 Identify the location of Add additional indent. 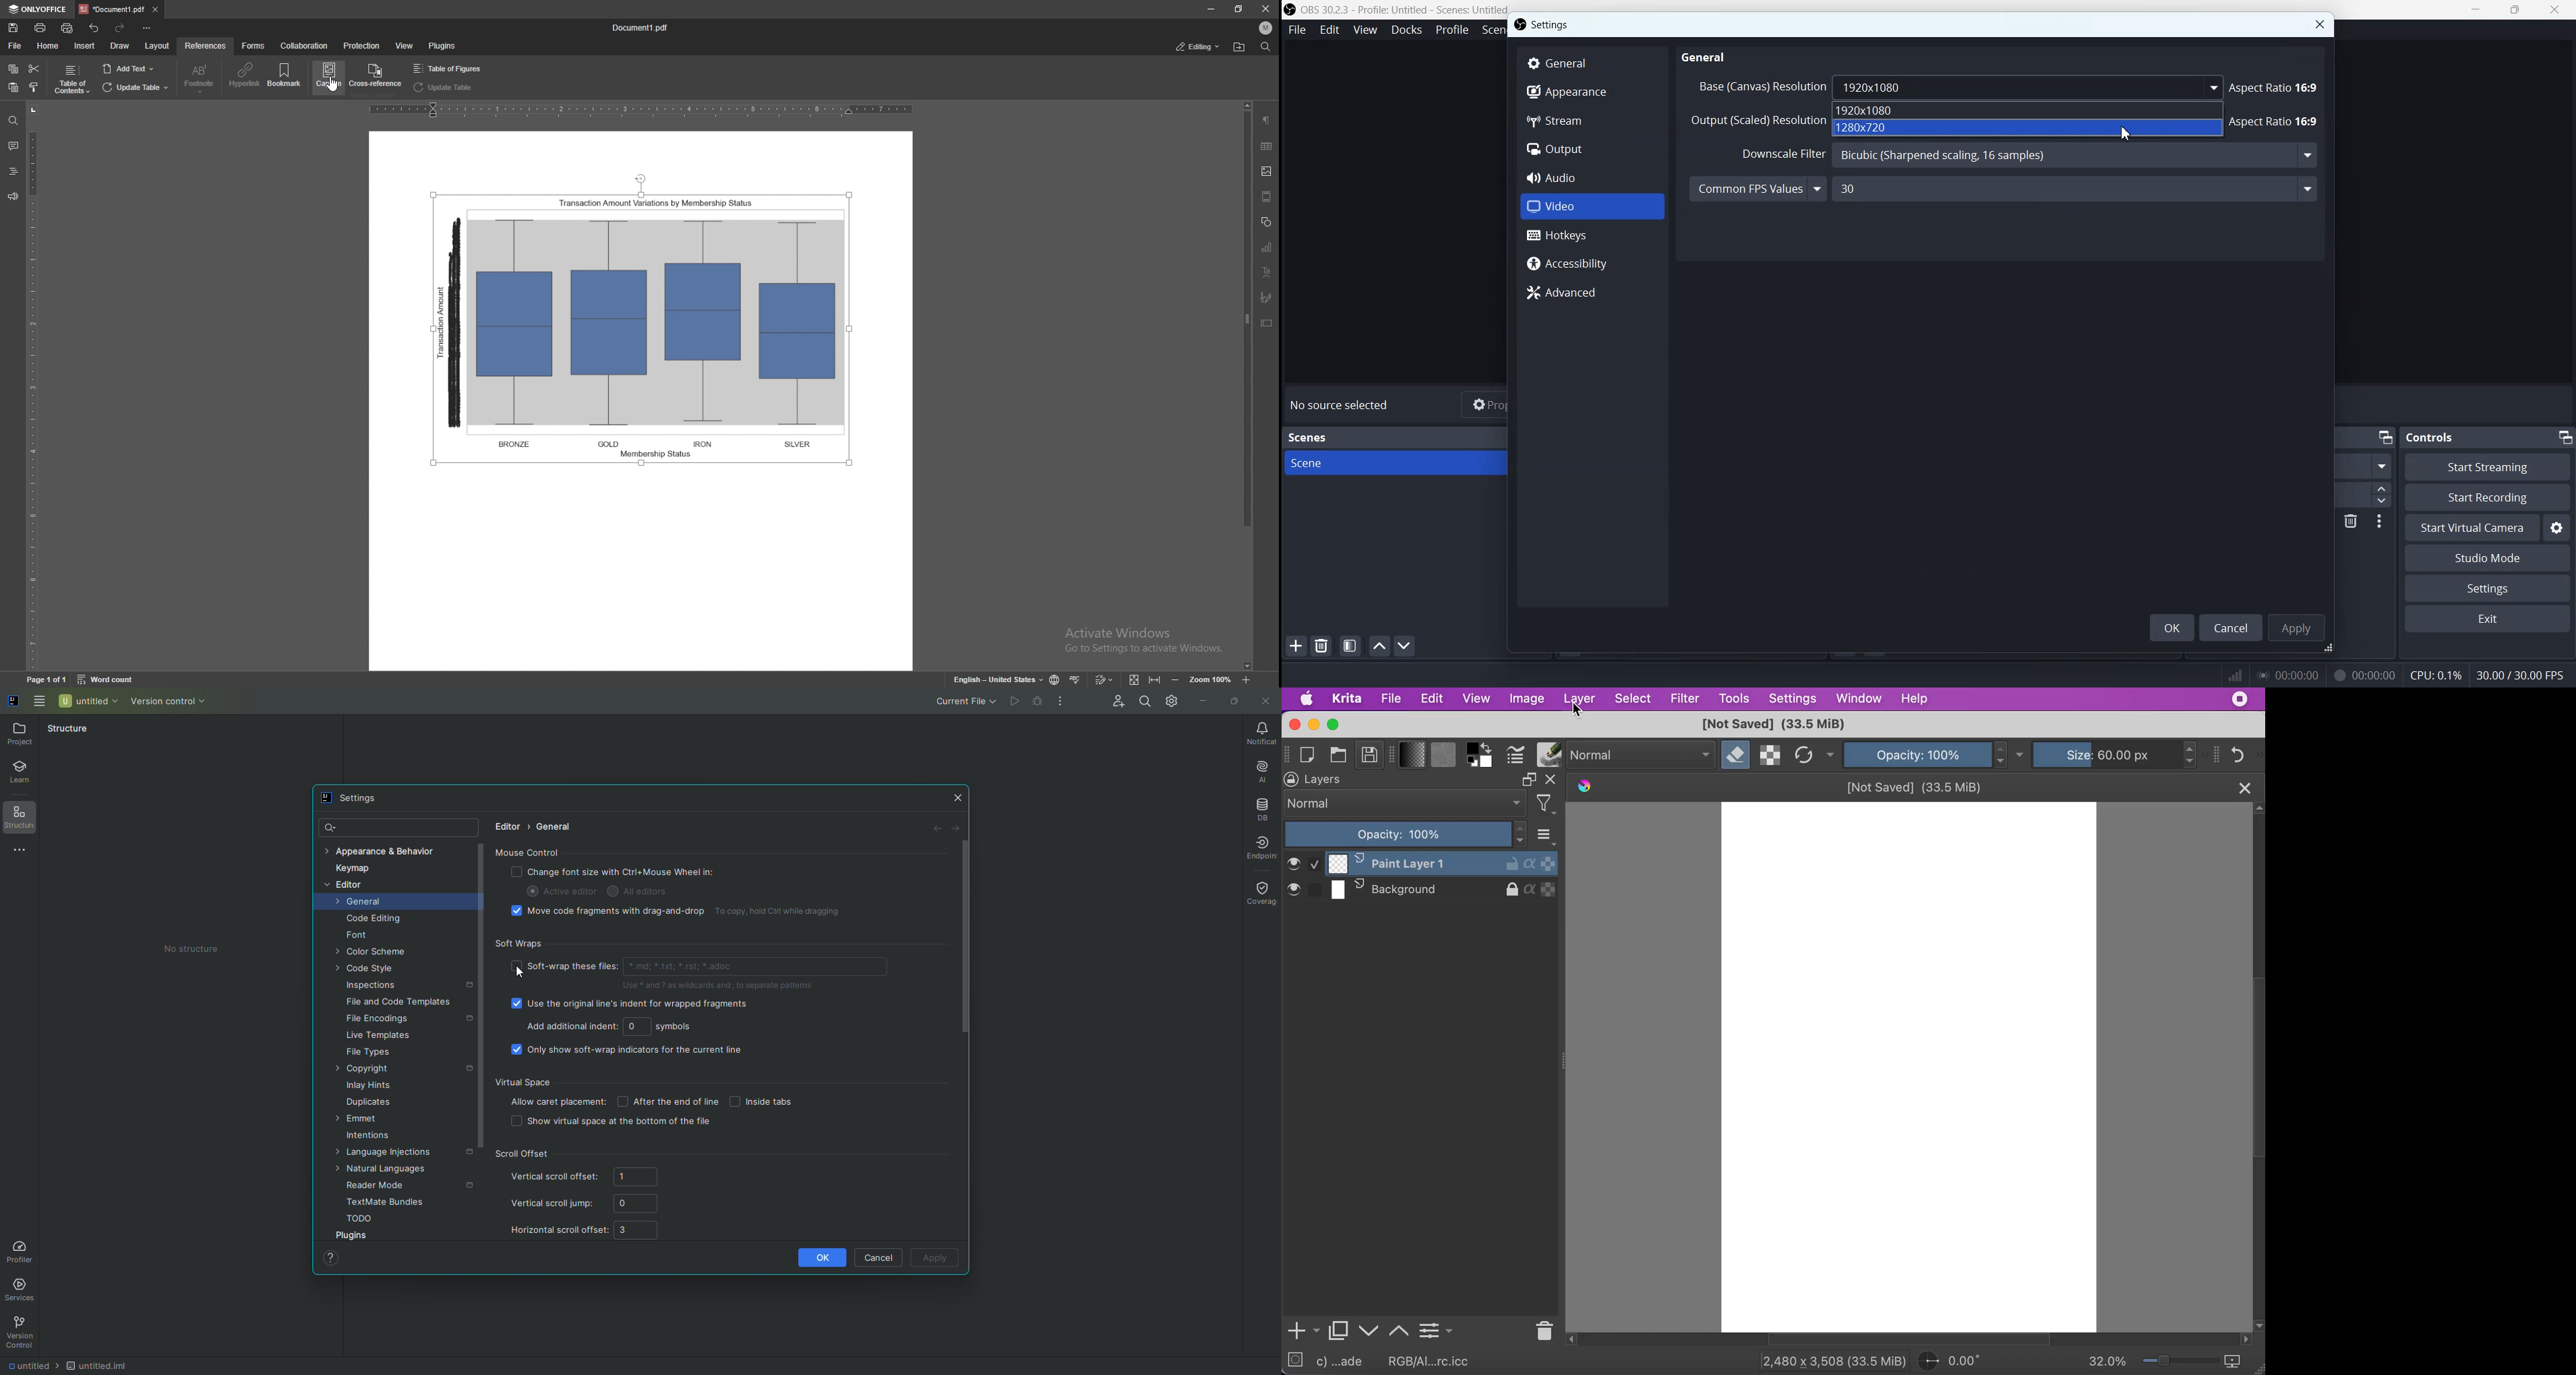
(613, 1028).